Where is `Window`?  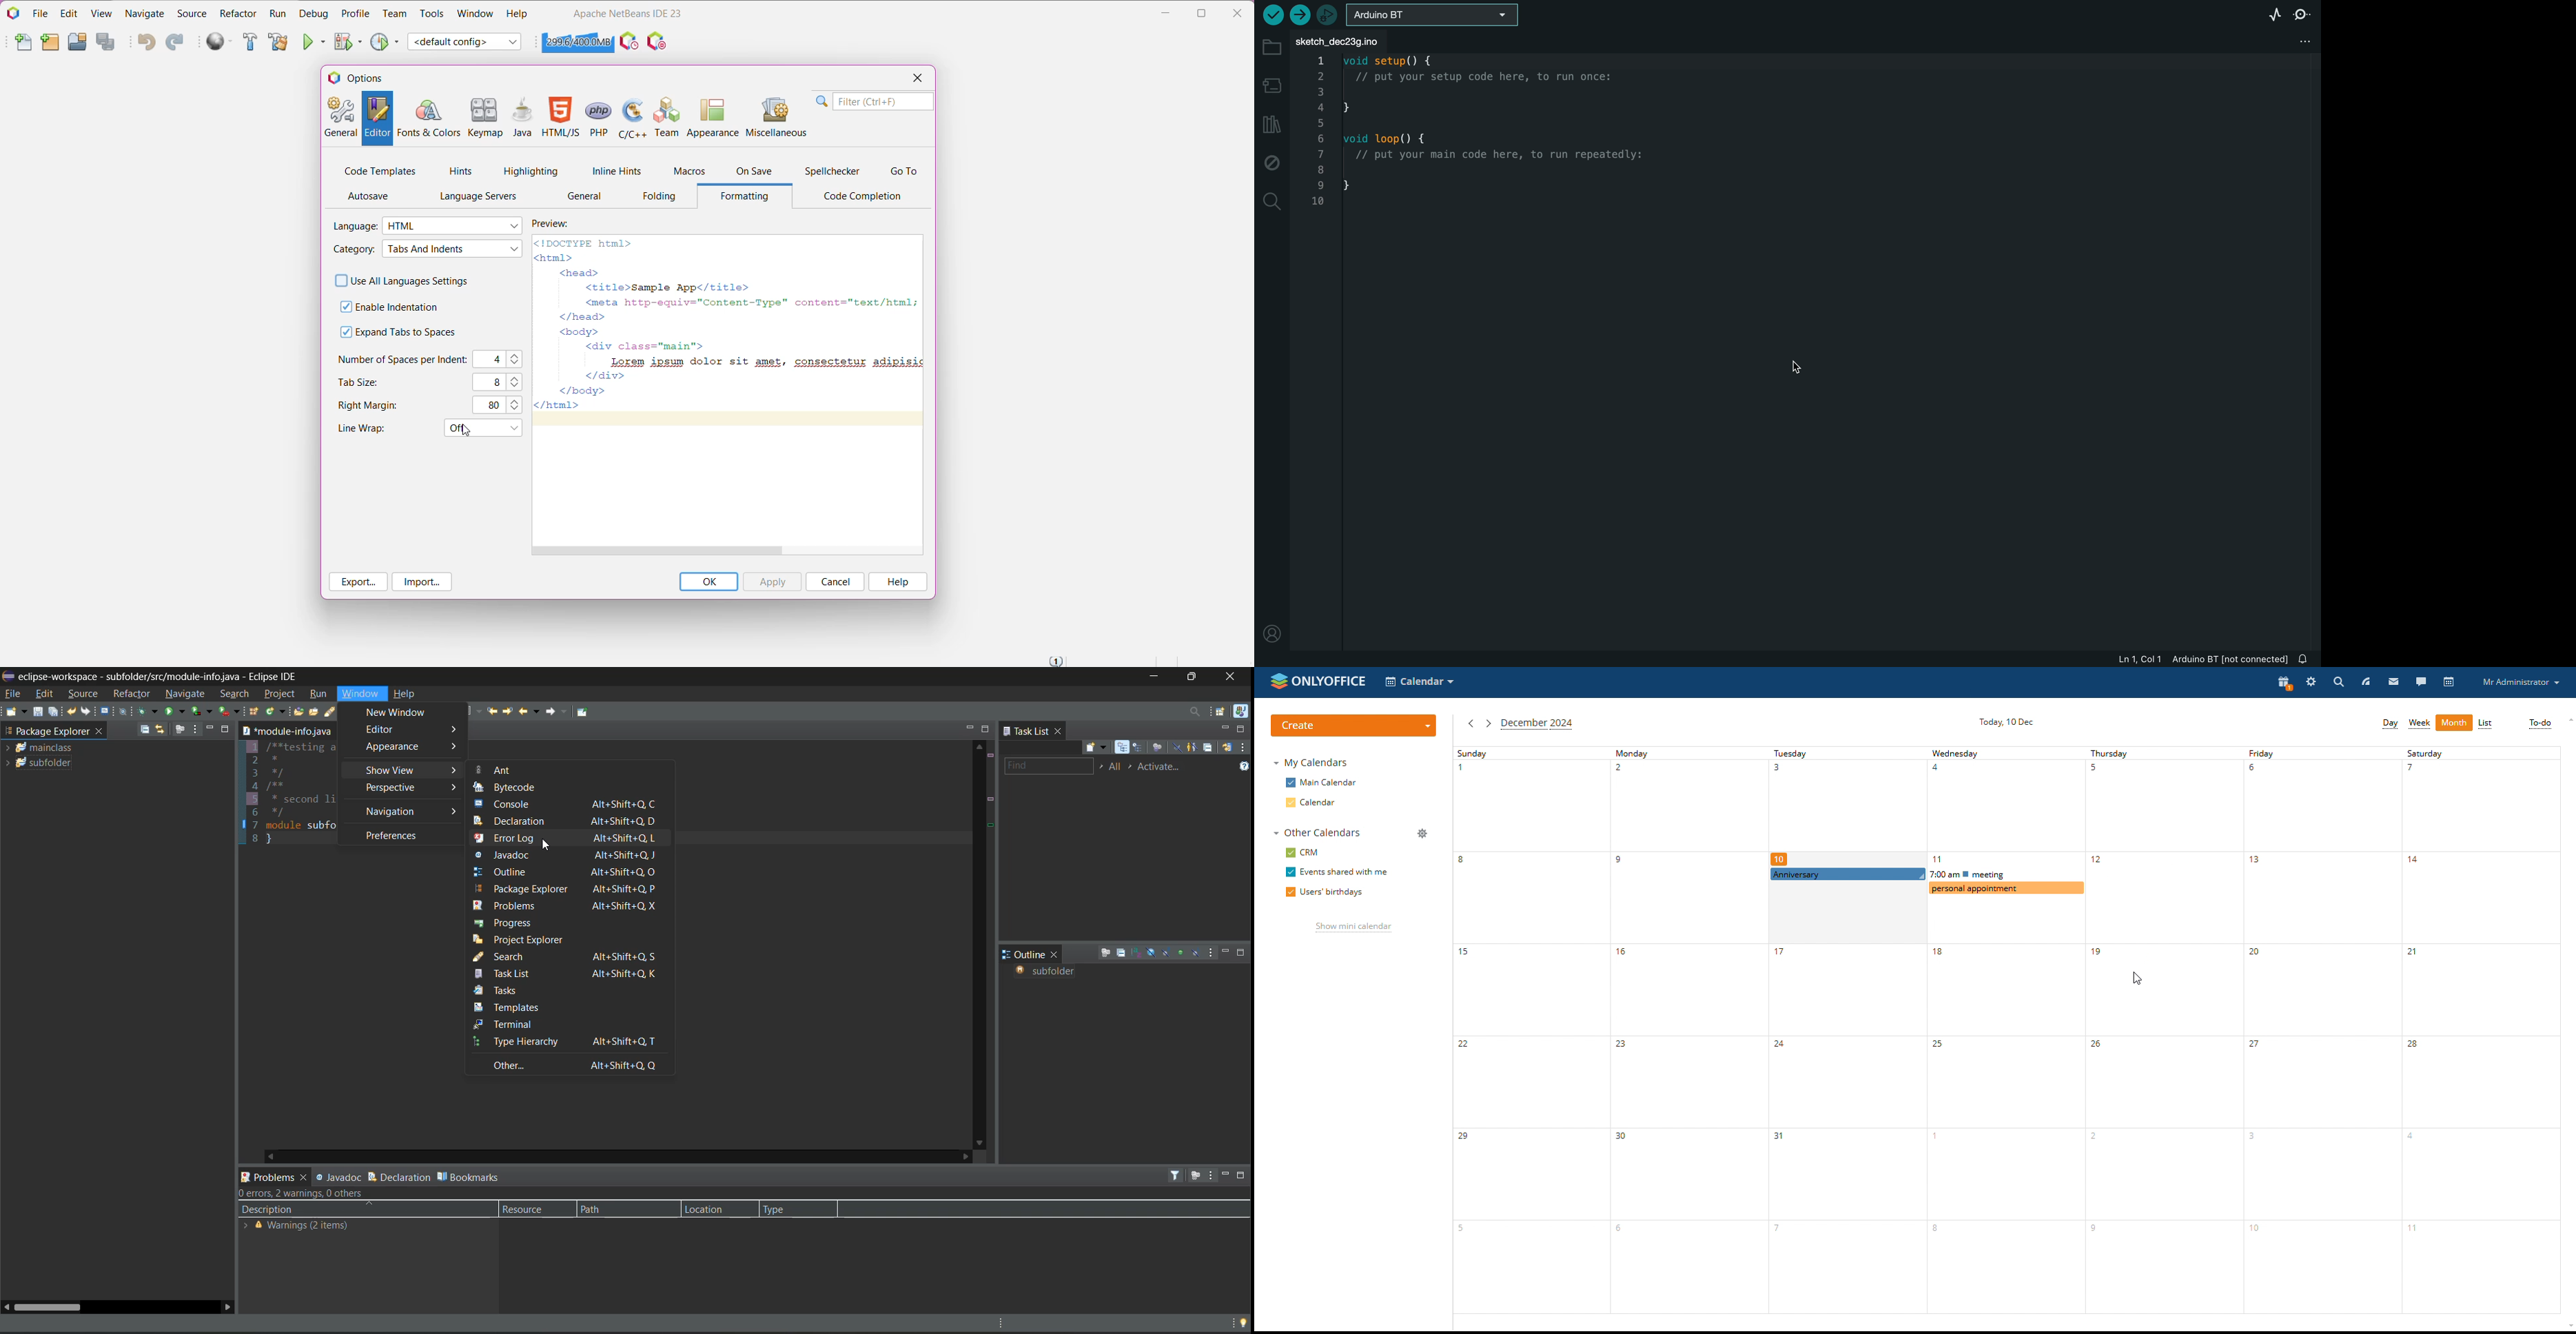 Window is located at coordinates (474, 13).